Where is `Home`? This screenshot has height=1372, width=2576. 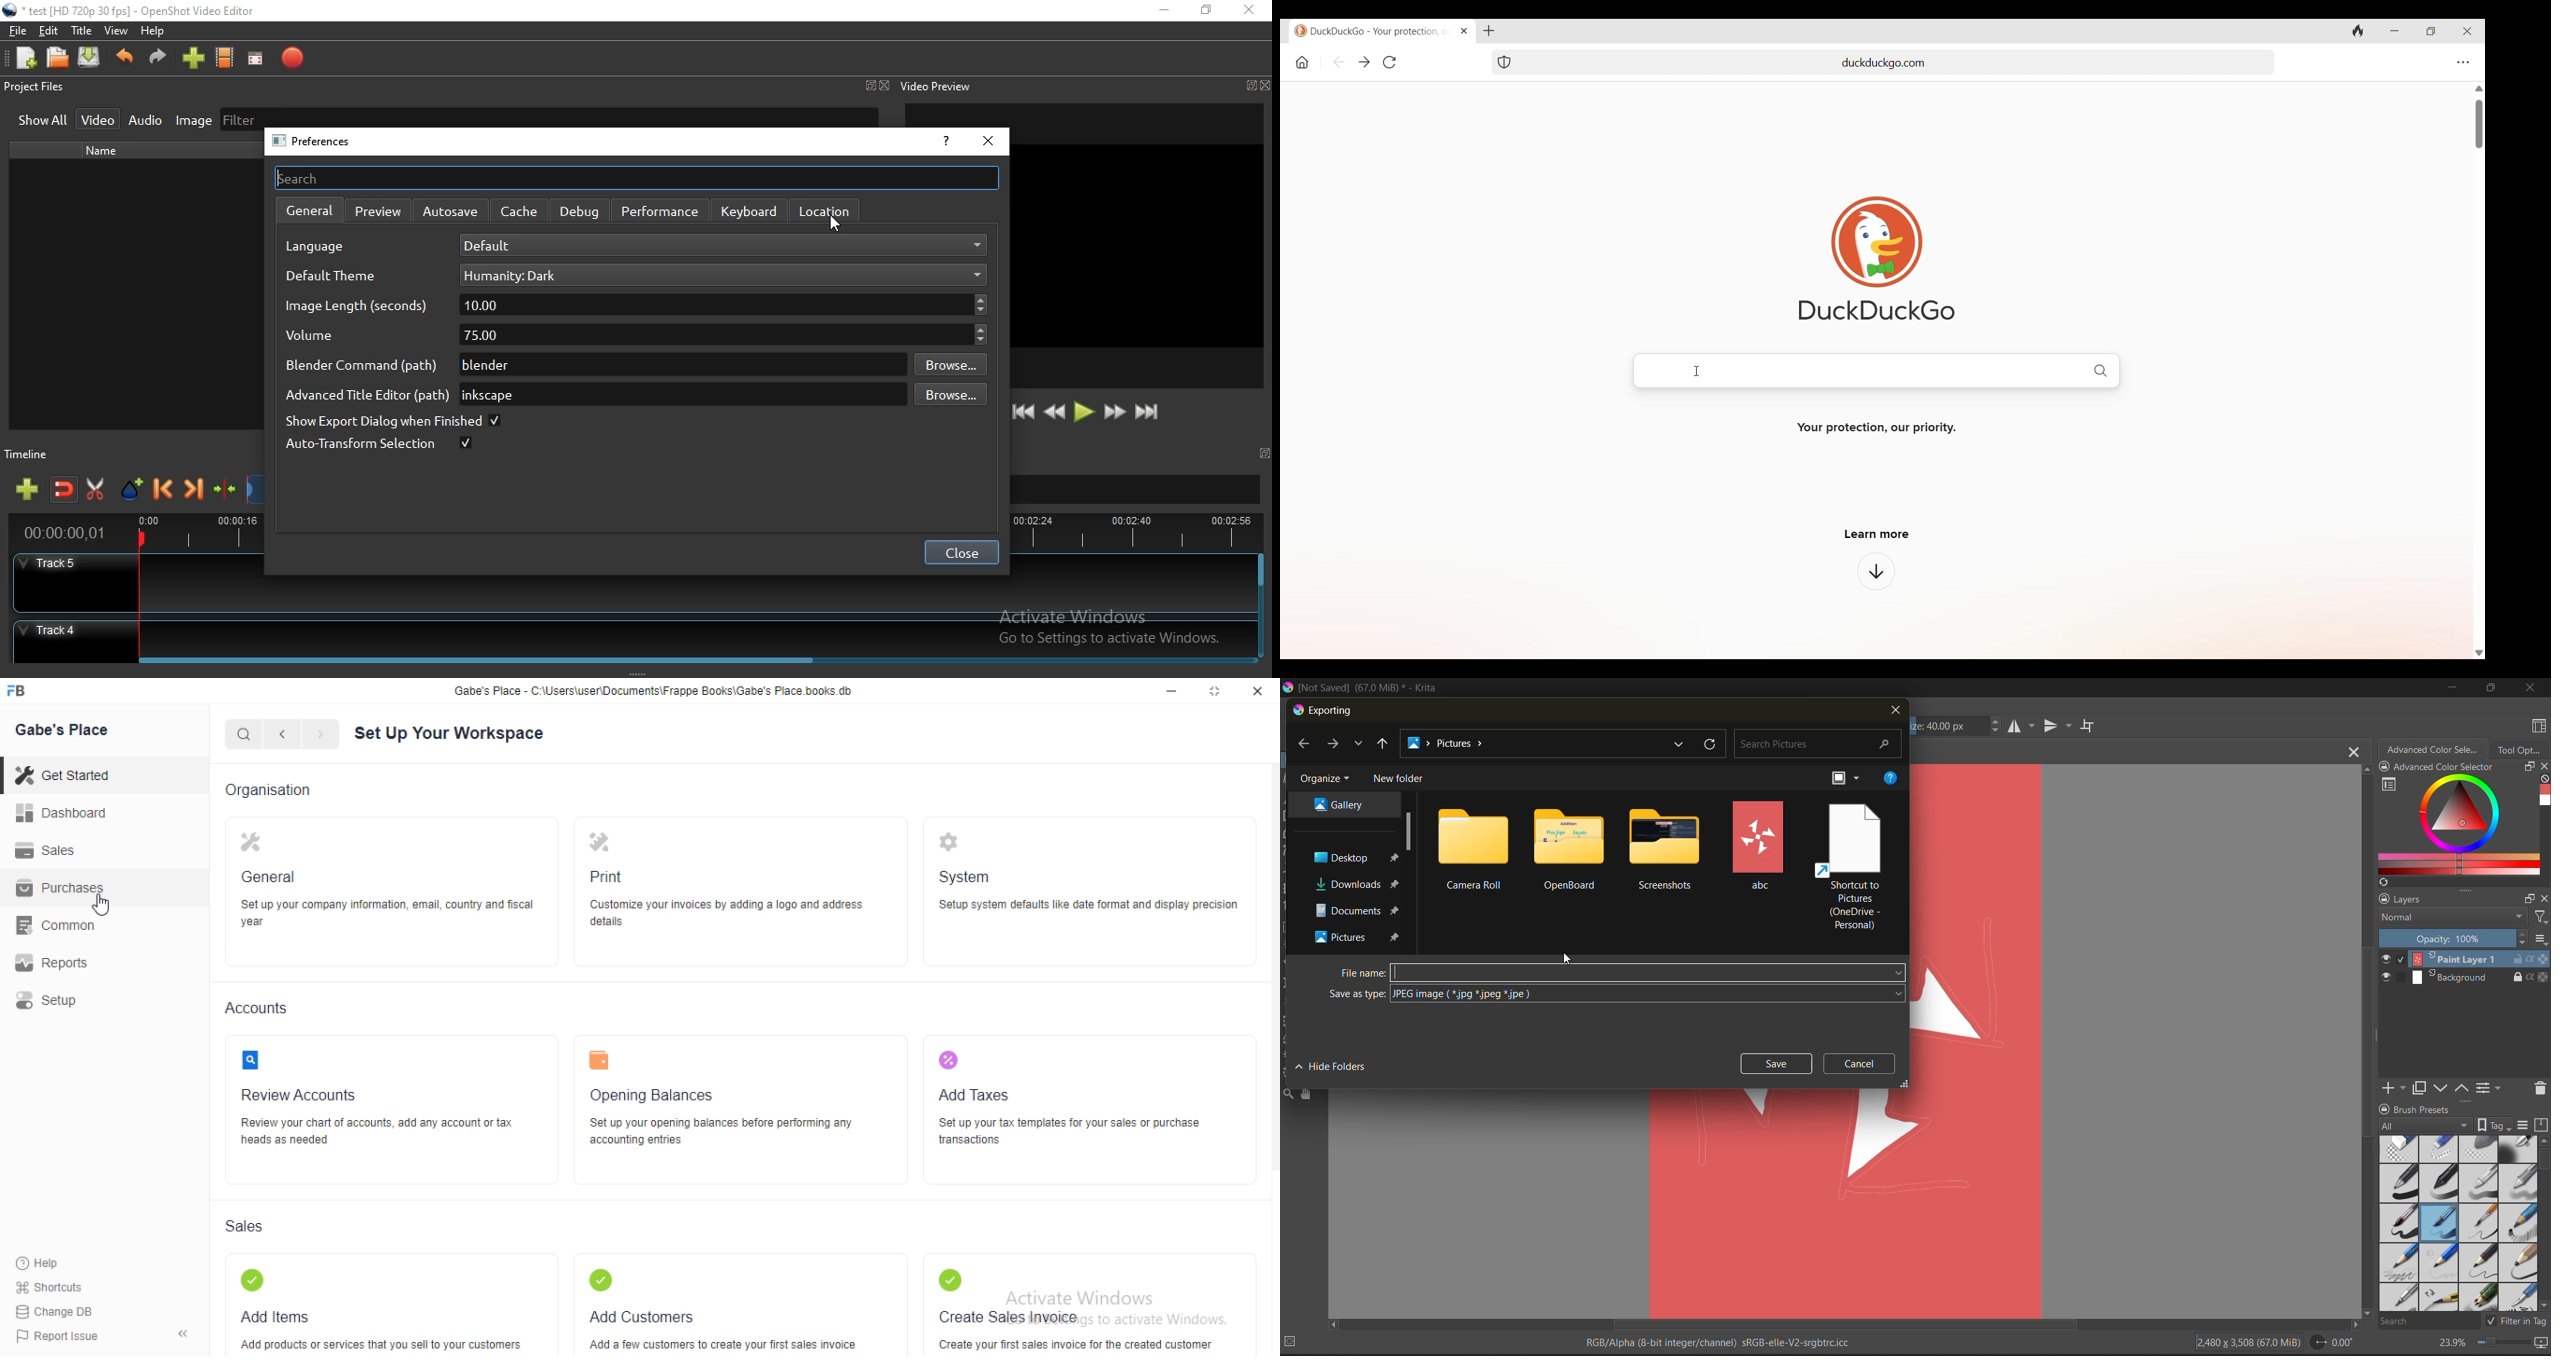 Home is located at coordinates (1303, 63).